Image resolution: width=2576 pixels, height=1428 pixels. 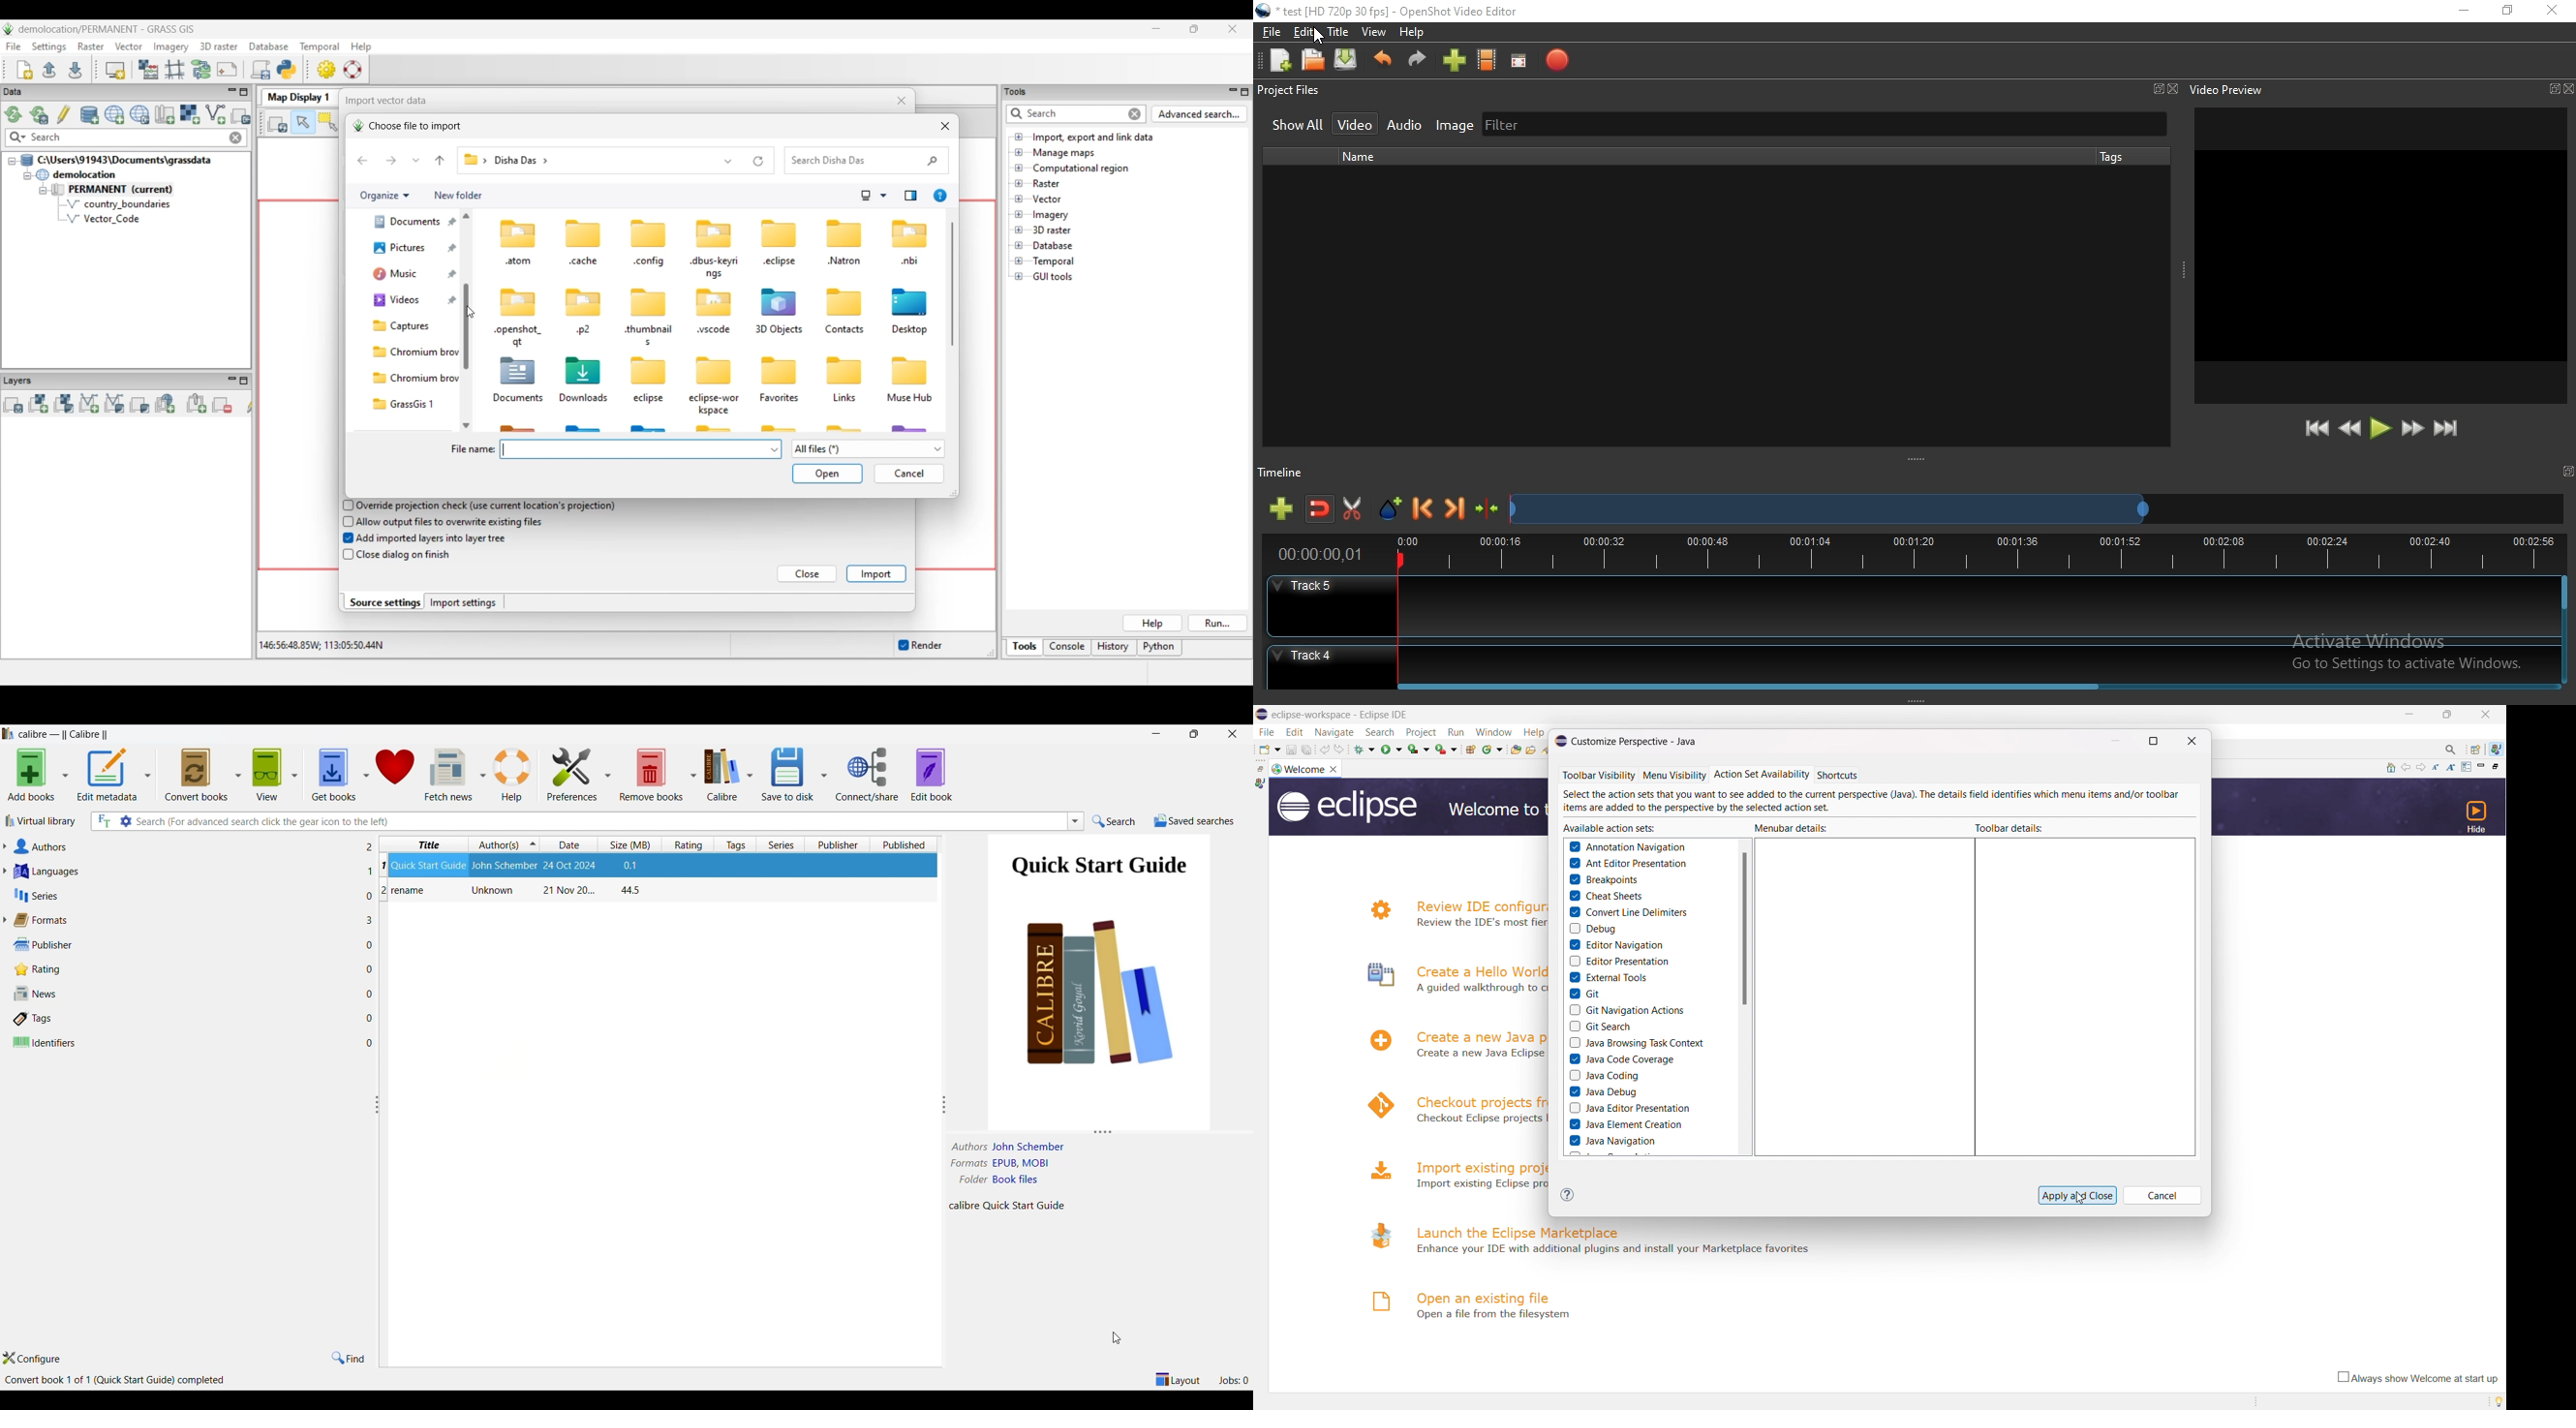 I want to click on Horizontal Scroll bar, so click(x=1978, y=684).